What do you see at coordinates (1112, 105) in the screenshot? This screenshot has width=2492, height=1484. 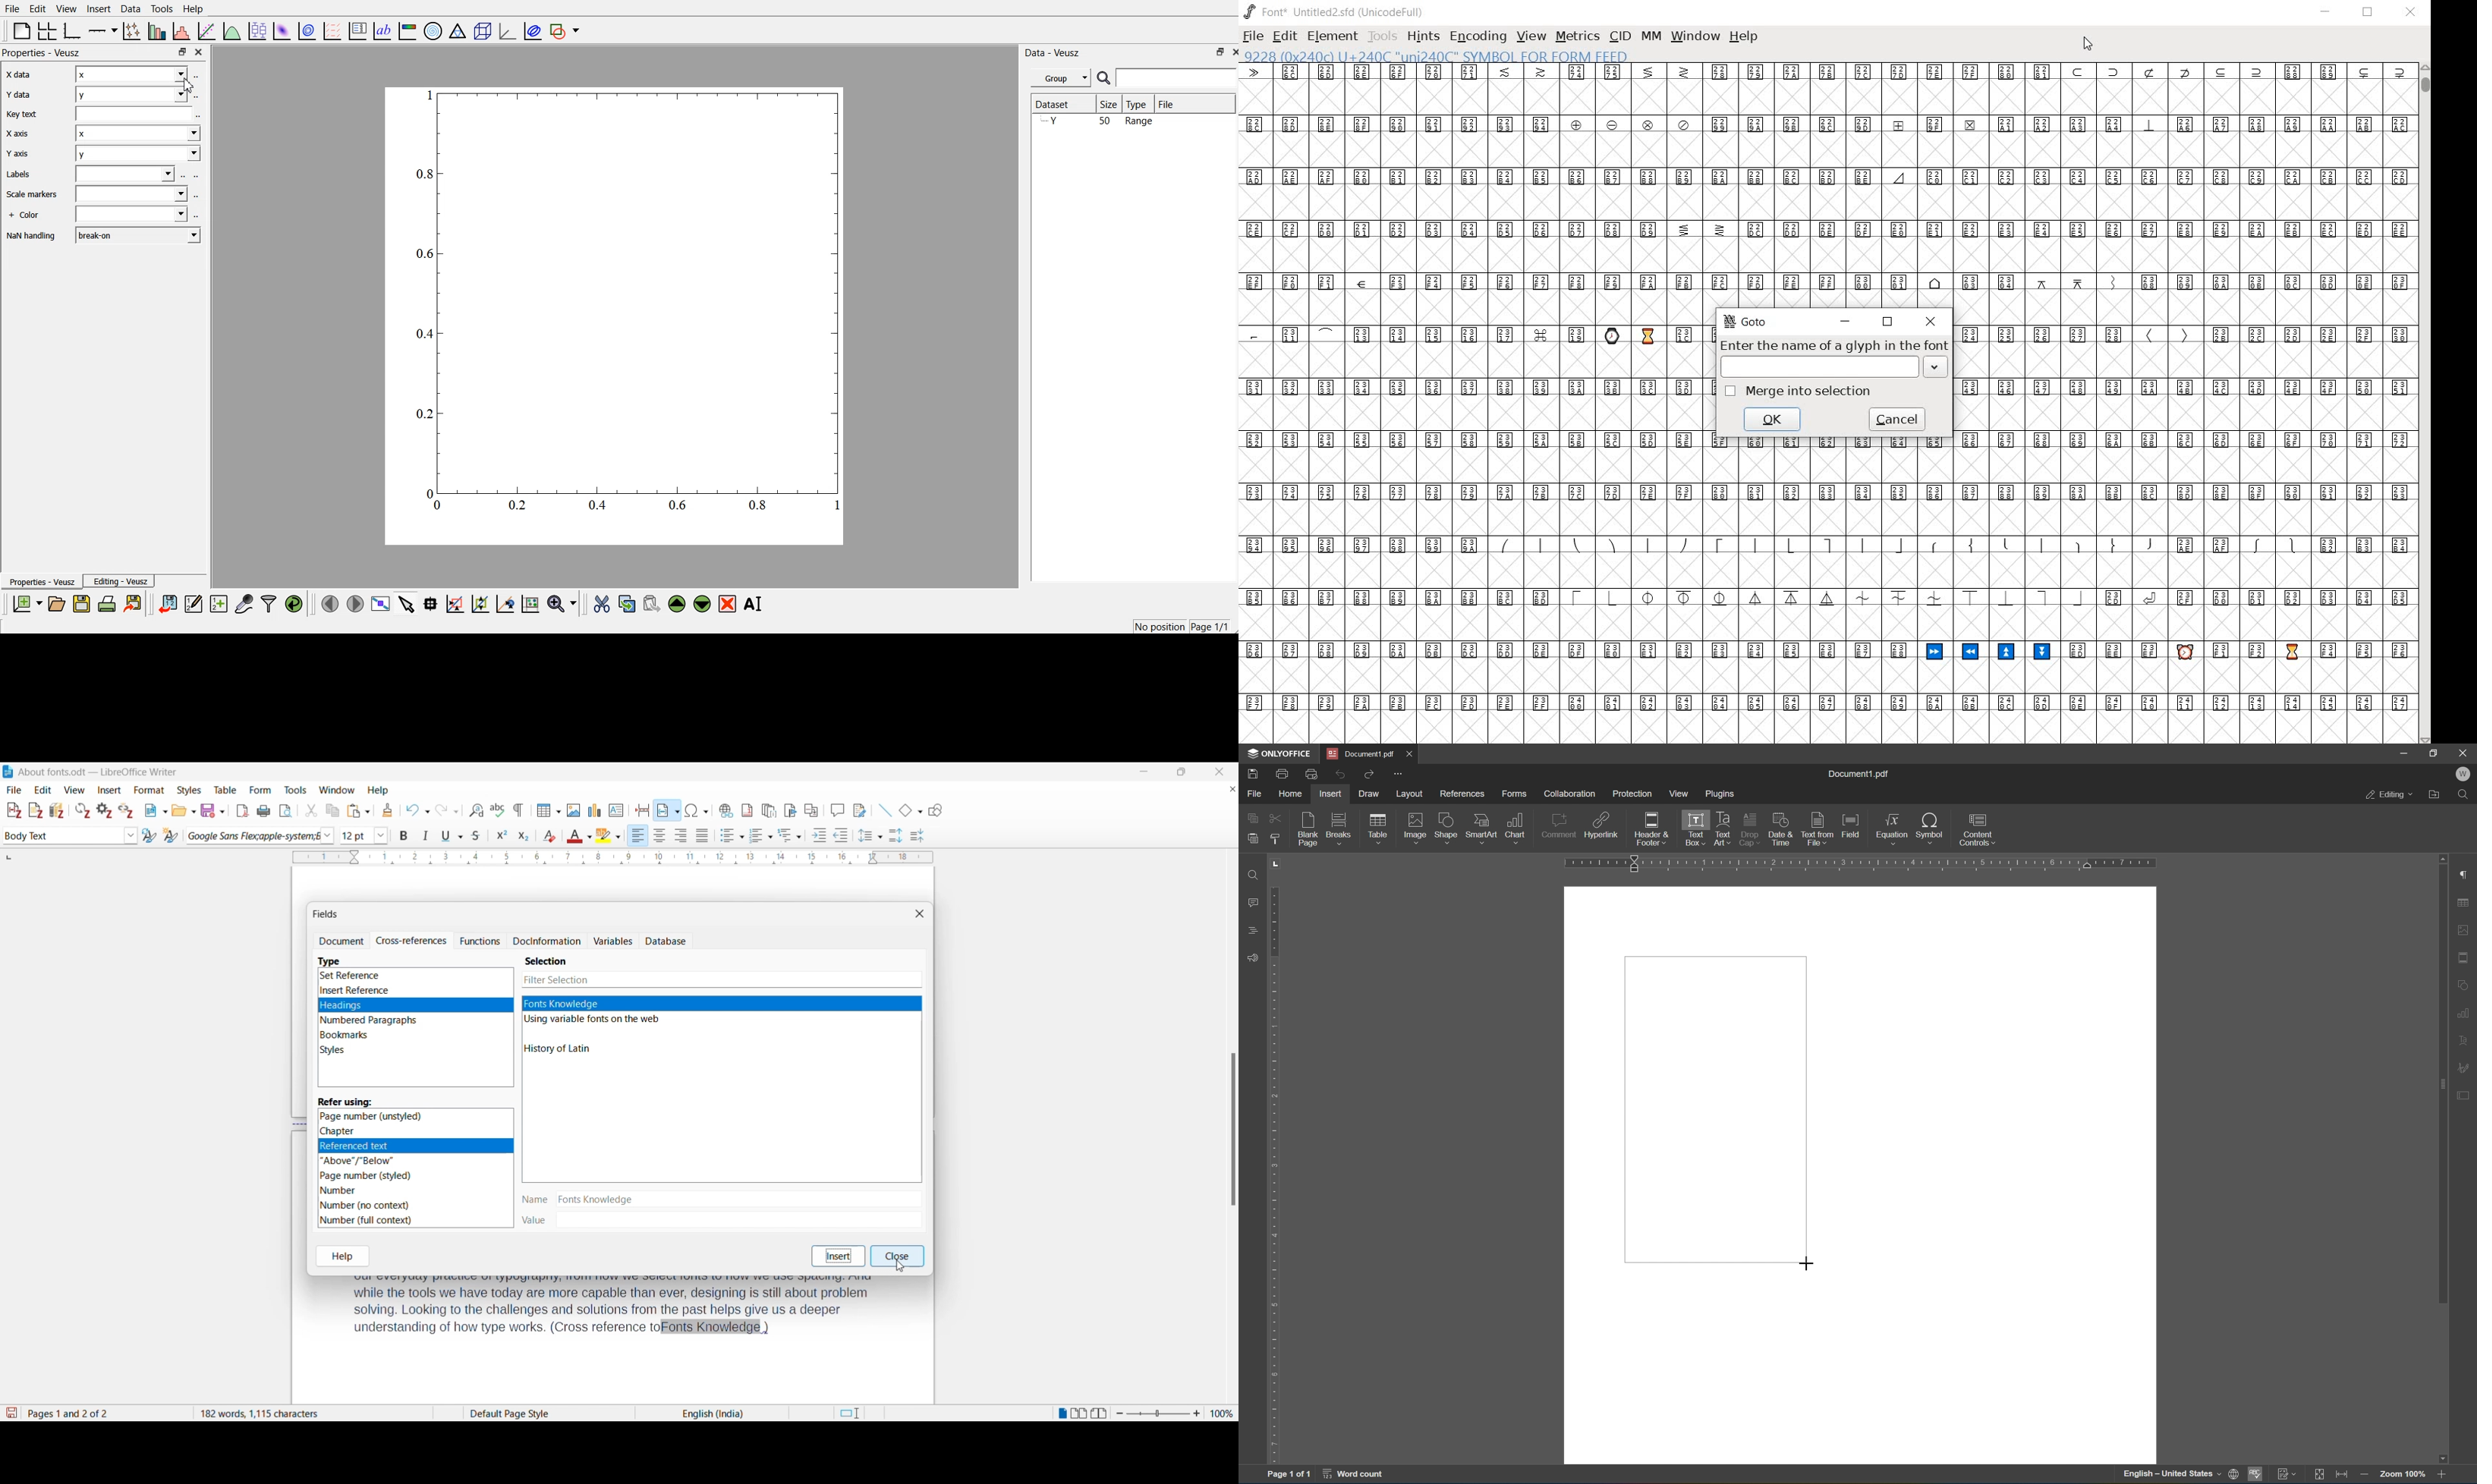 I see `Size` at bounding box center [1112, 105].